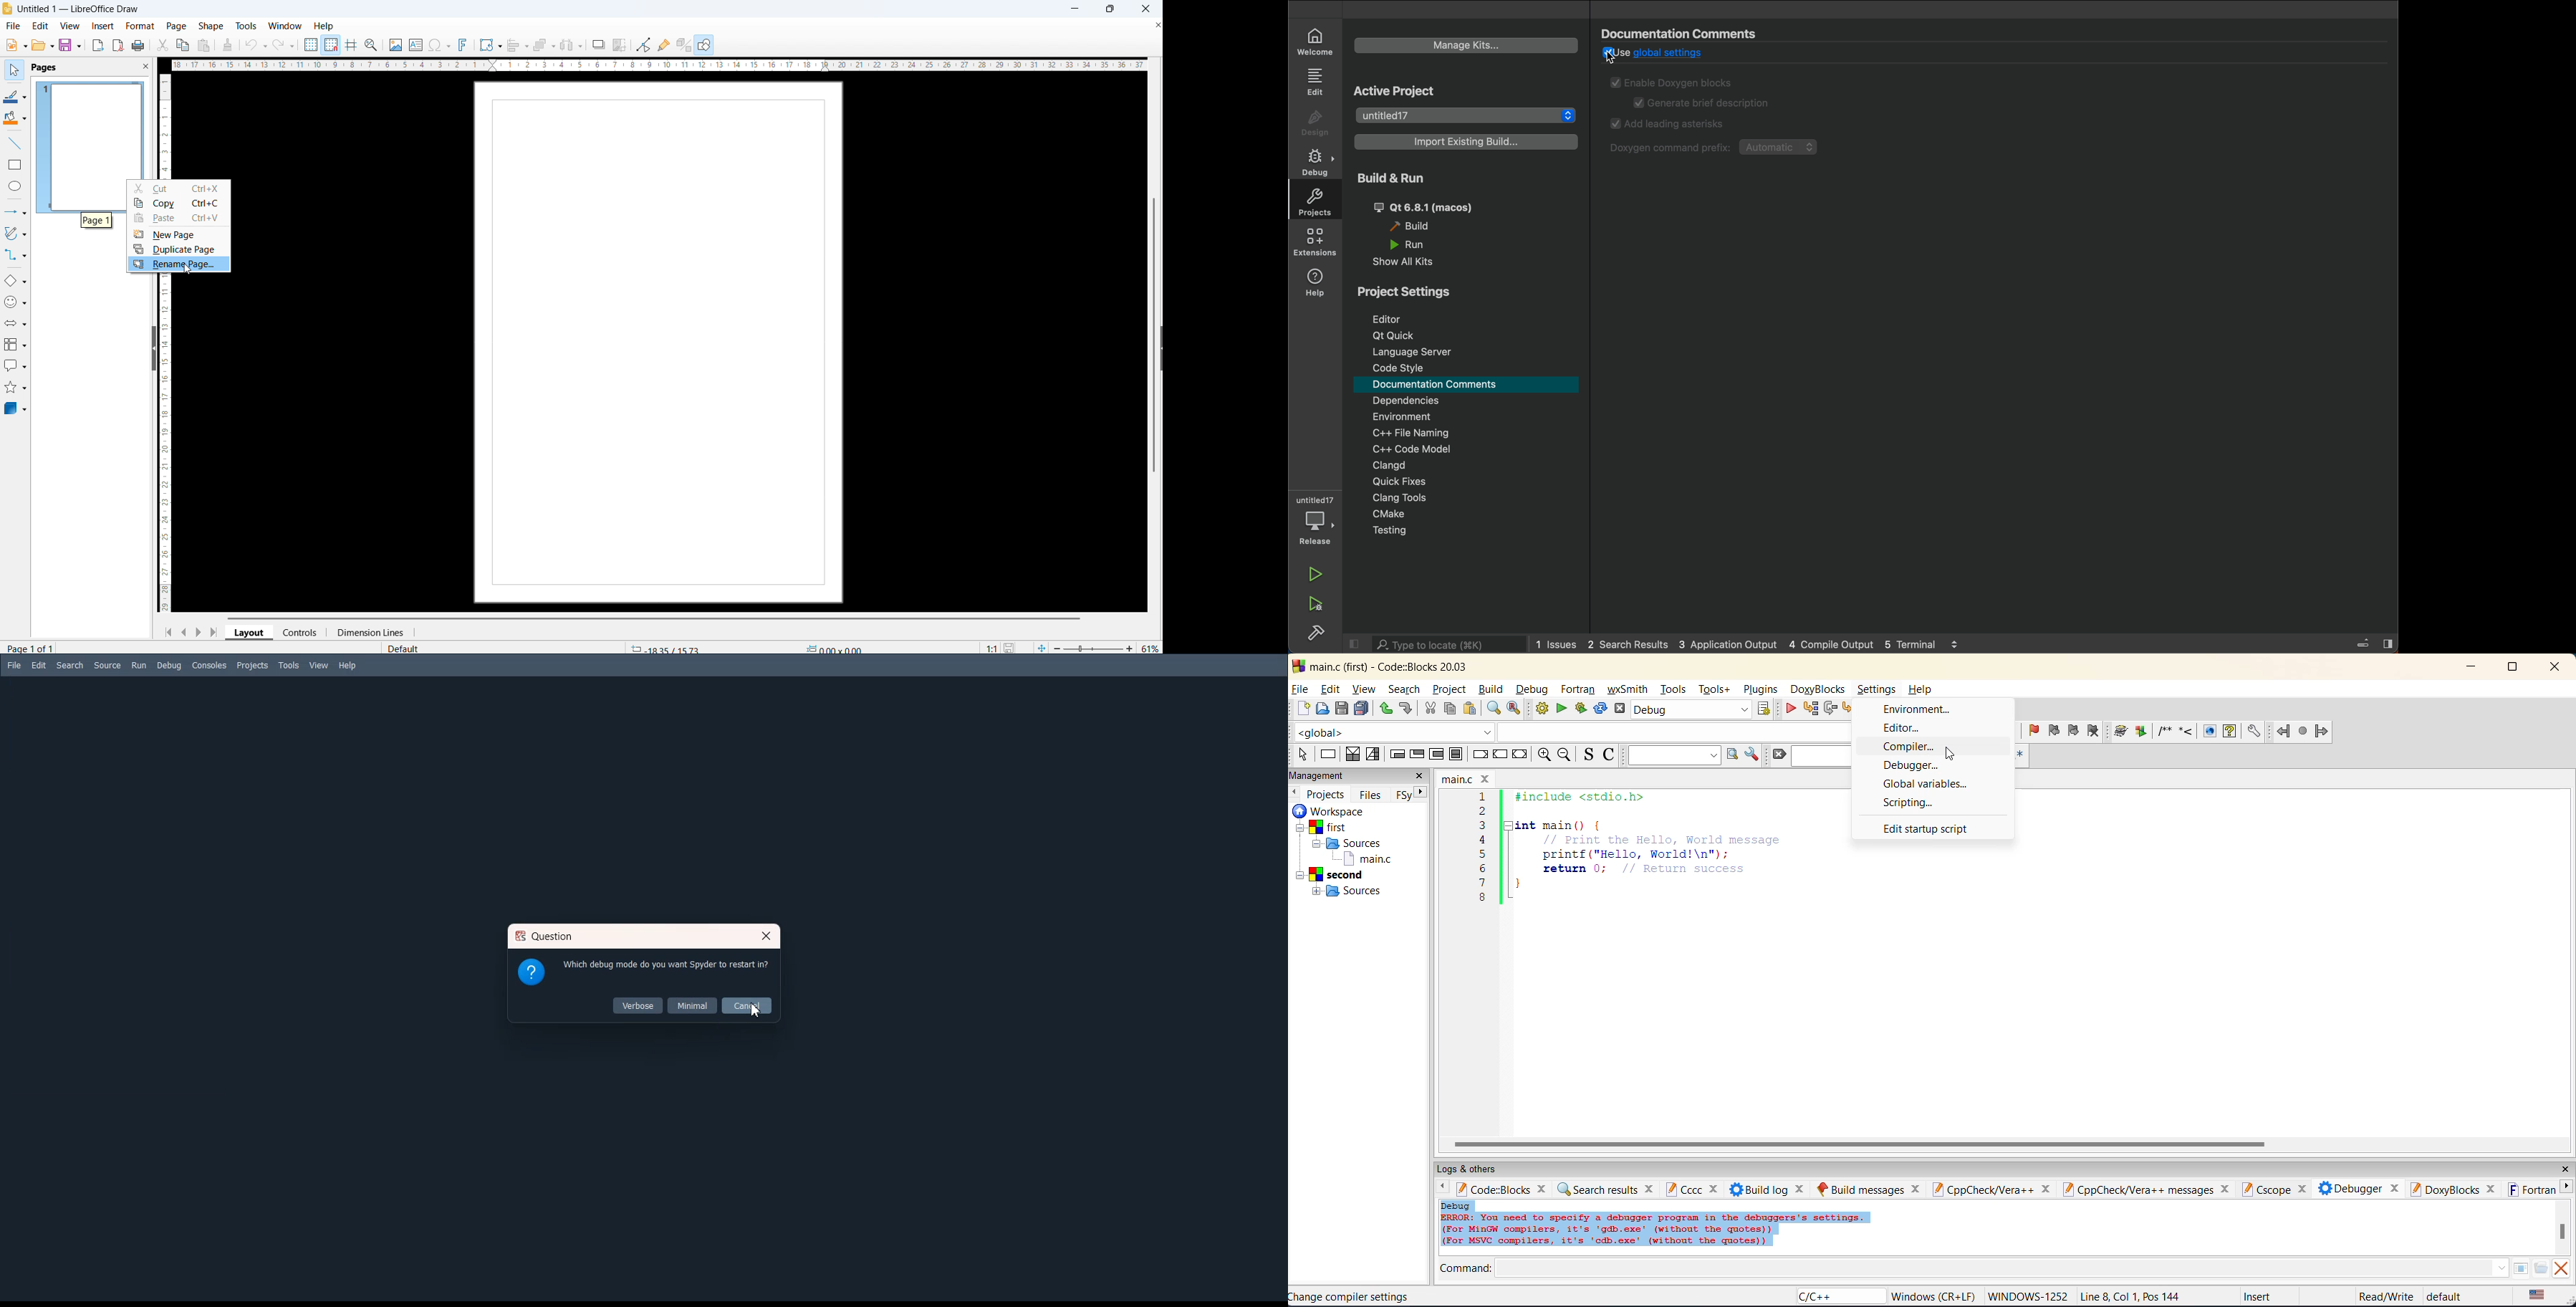  I want to click on debugger, so click(1916, 765).